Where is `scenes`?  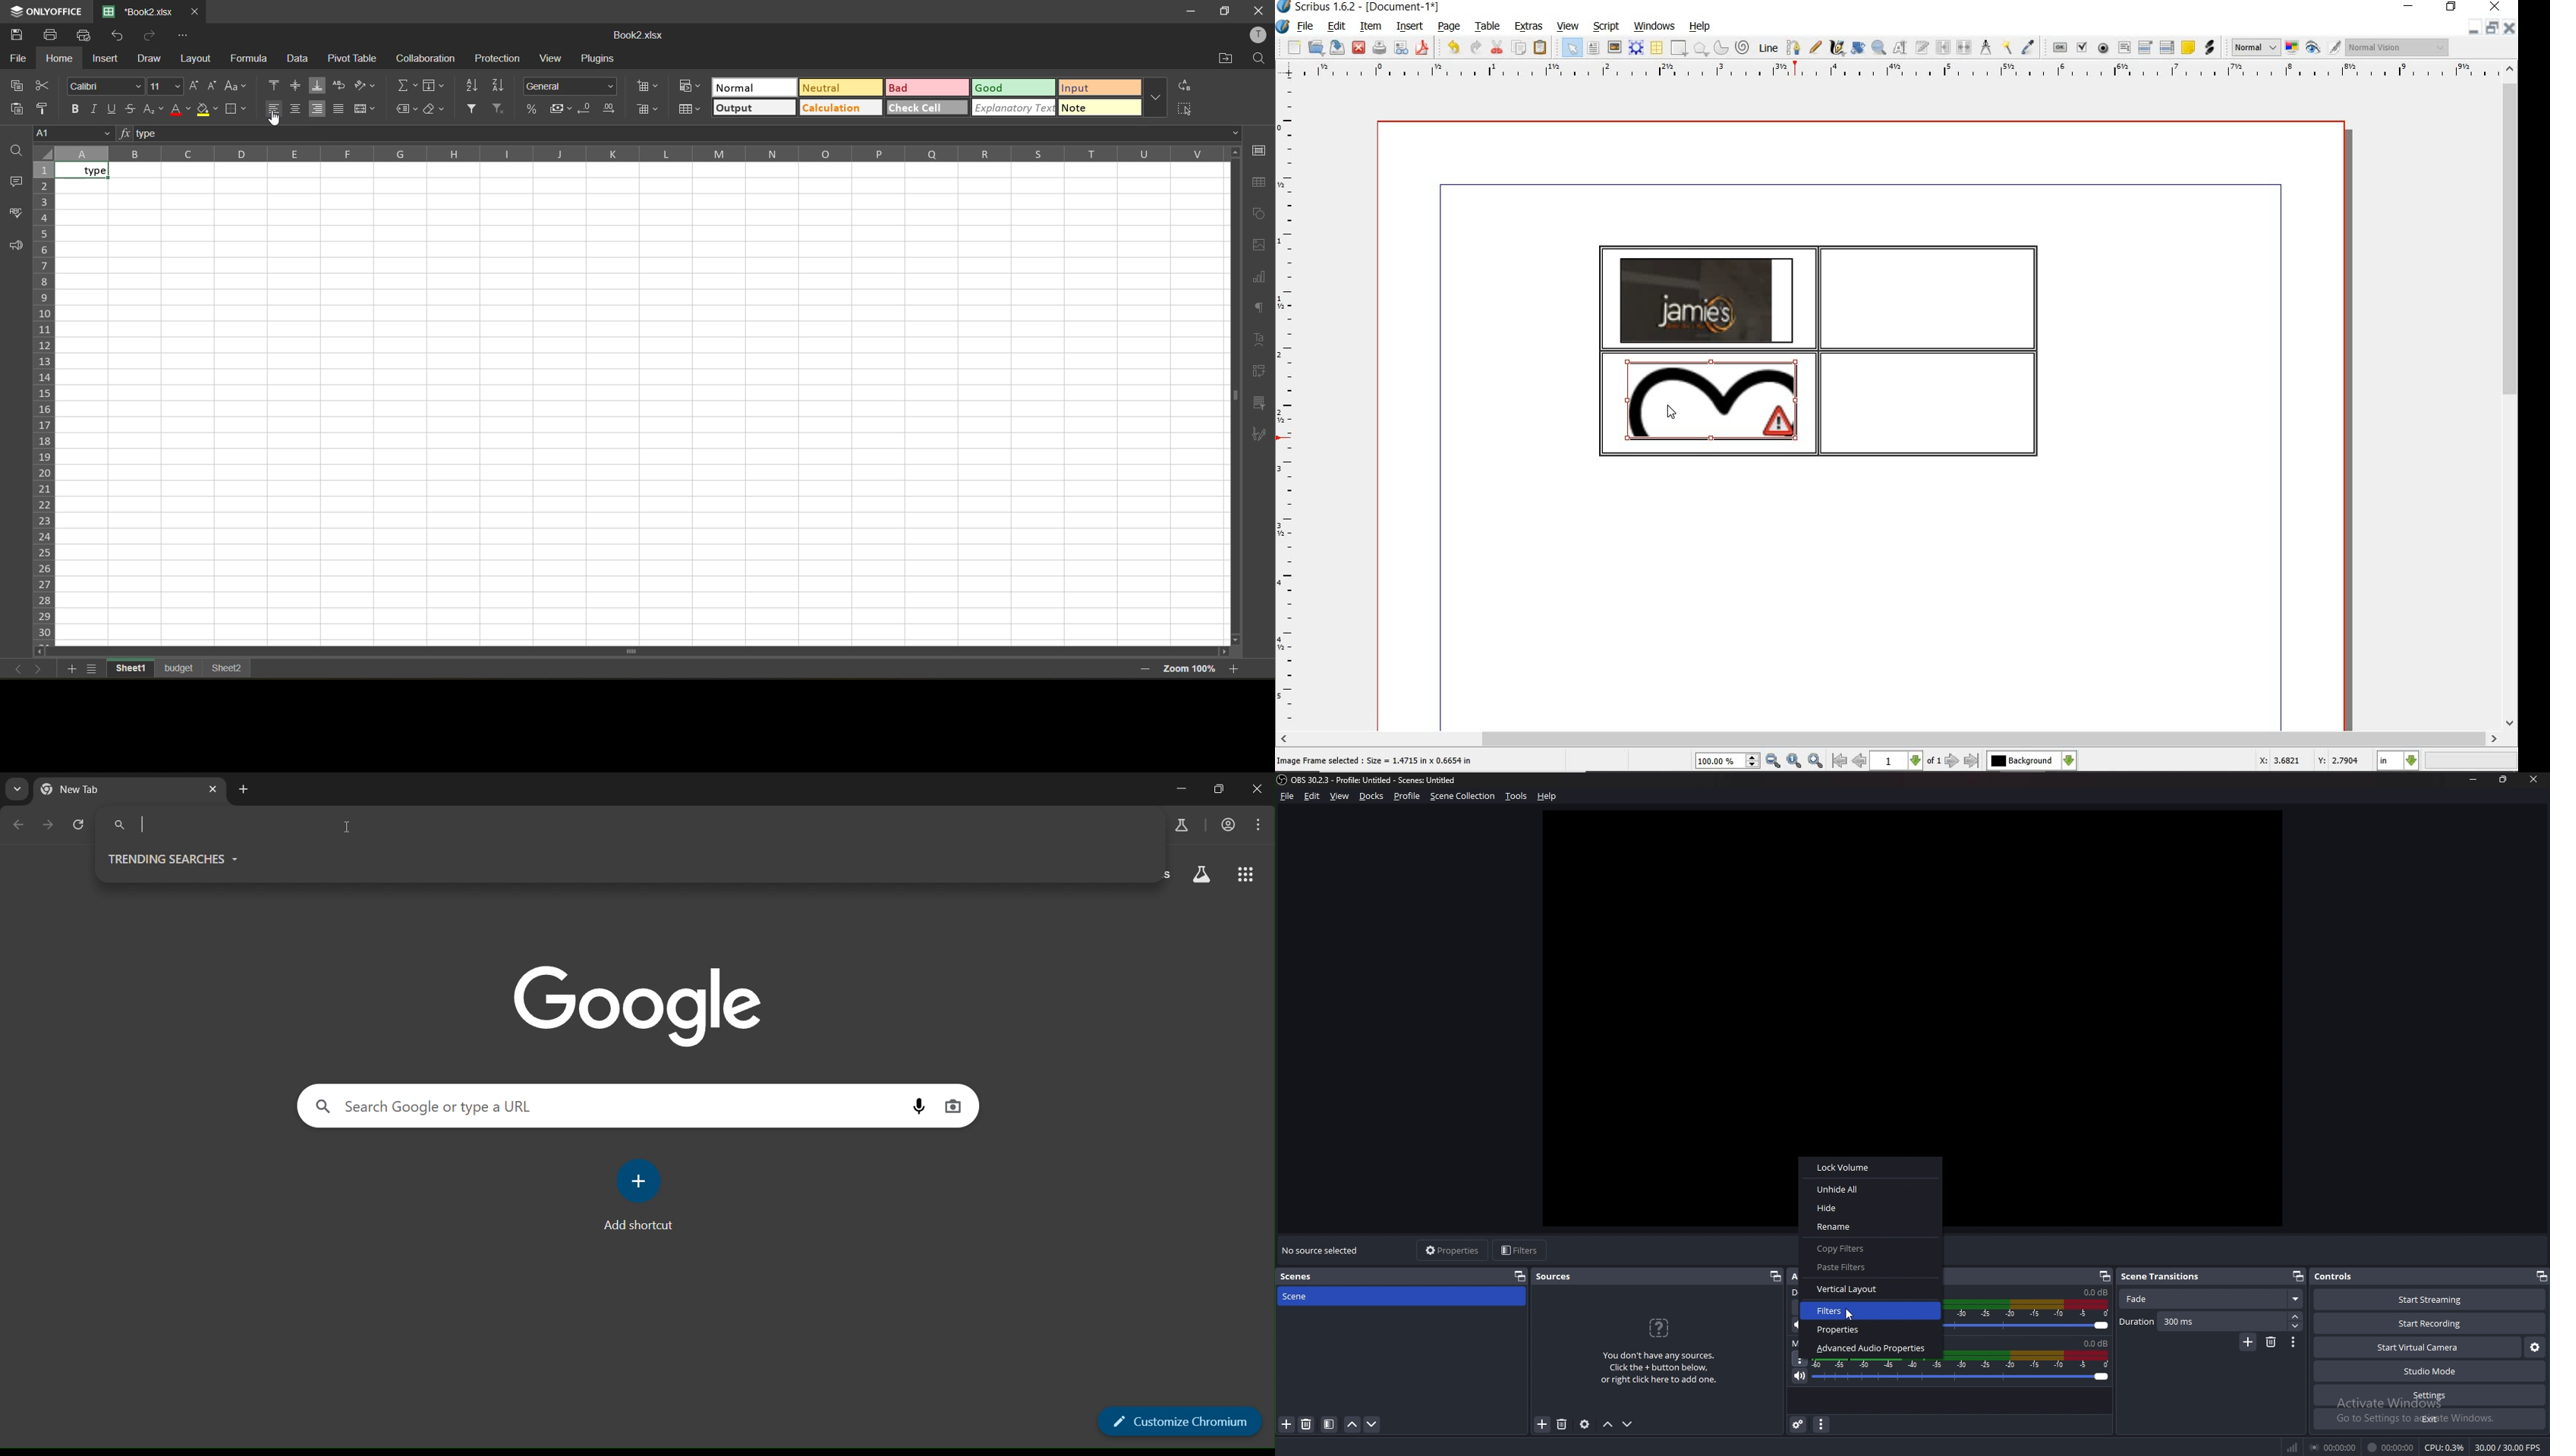
scenes is located at coordinates (1298, 1277).